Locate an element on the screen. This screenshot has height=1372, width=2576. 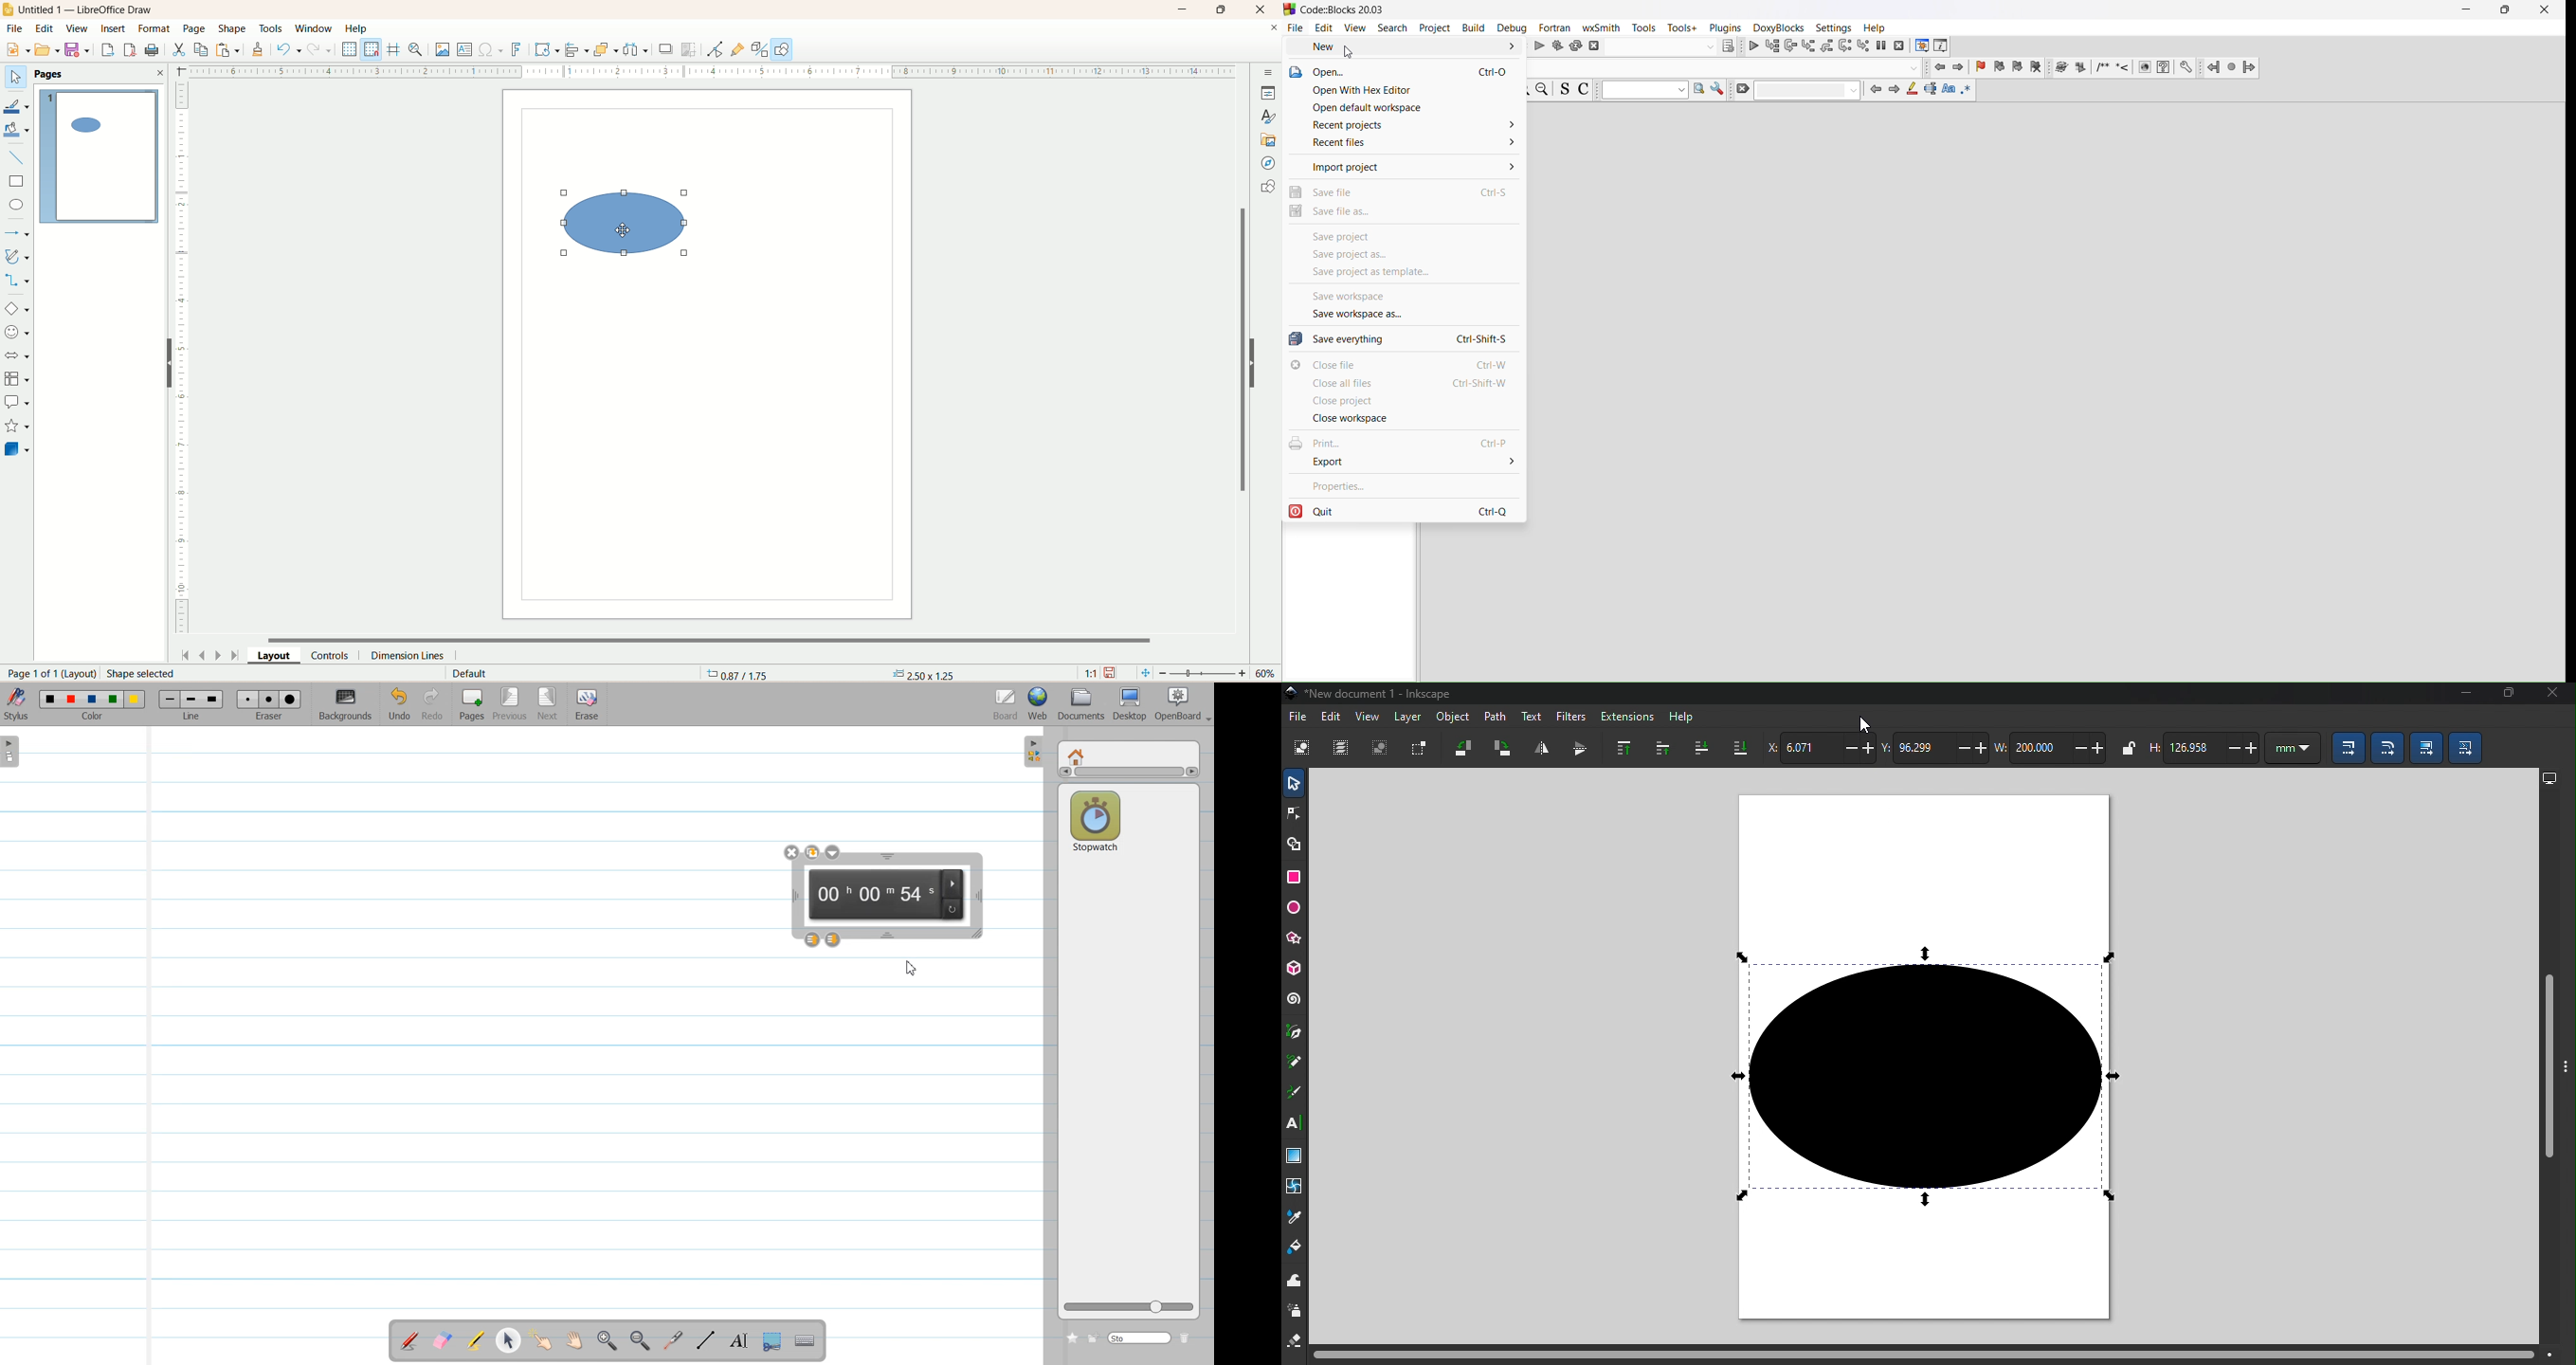
code completion is located at coordinates (1728, 68).